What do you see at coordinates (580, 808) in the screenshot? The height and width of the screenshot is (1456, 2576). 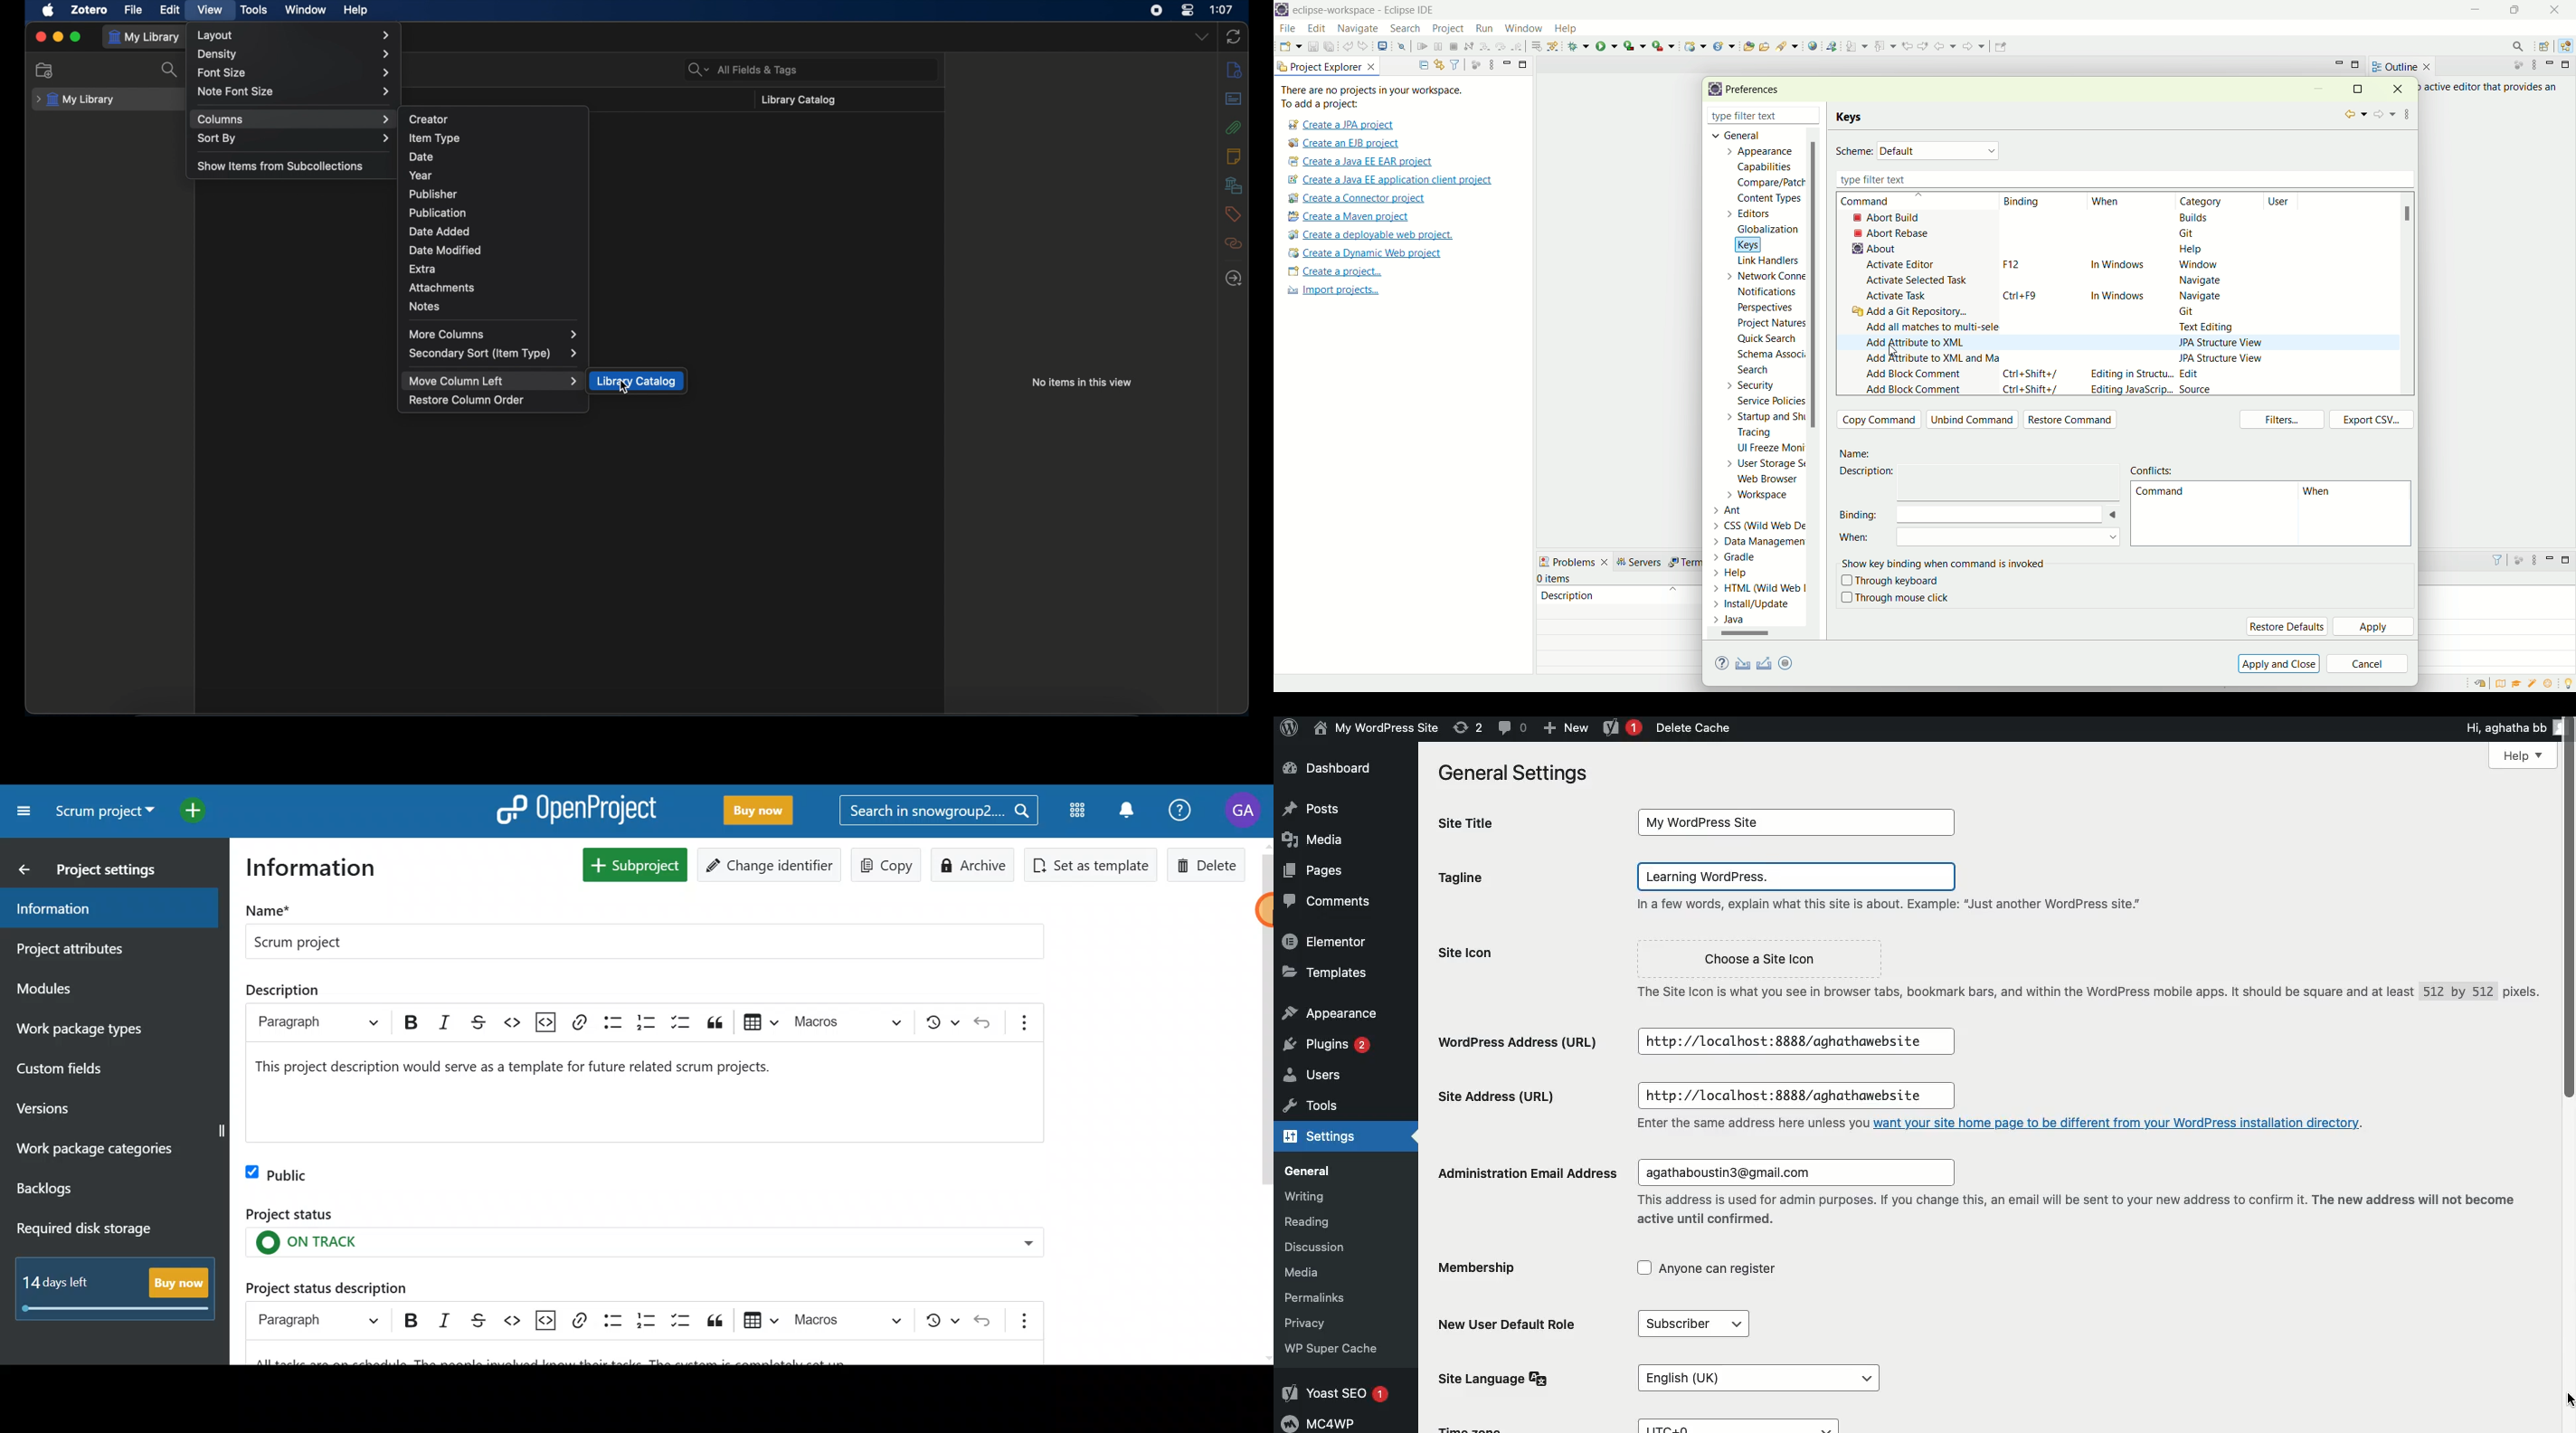 I see `OpenProject` at bounding box center [580, 808].